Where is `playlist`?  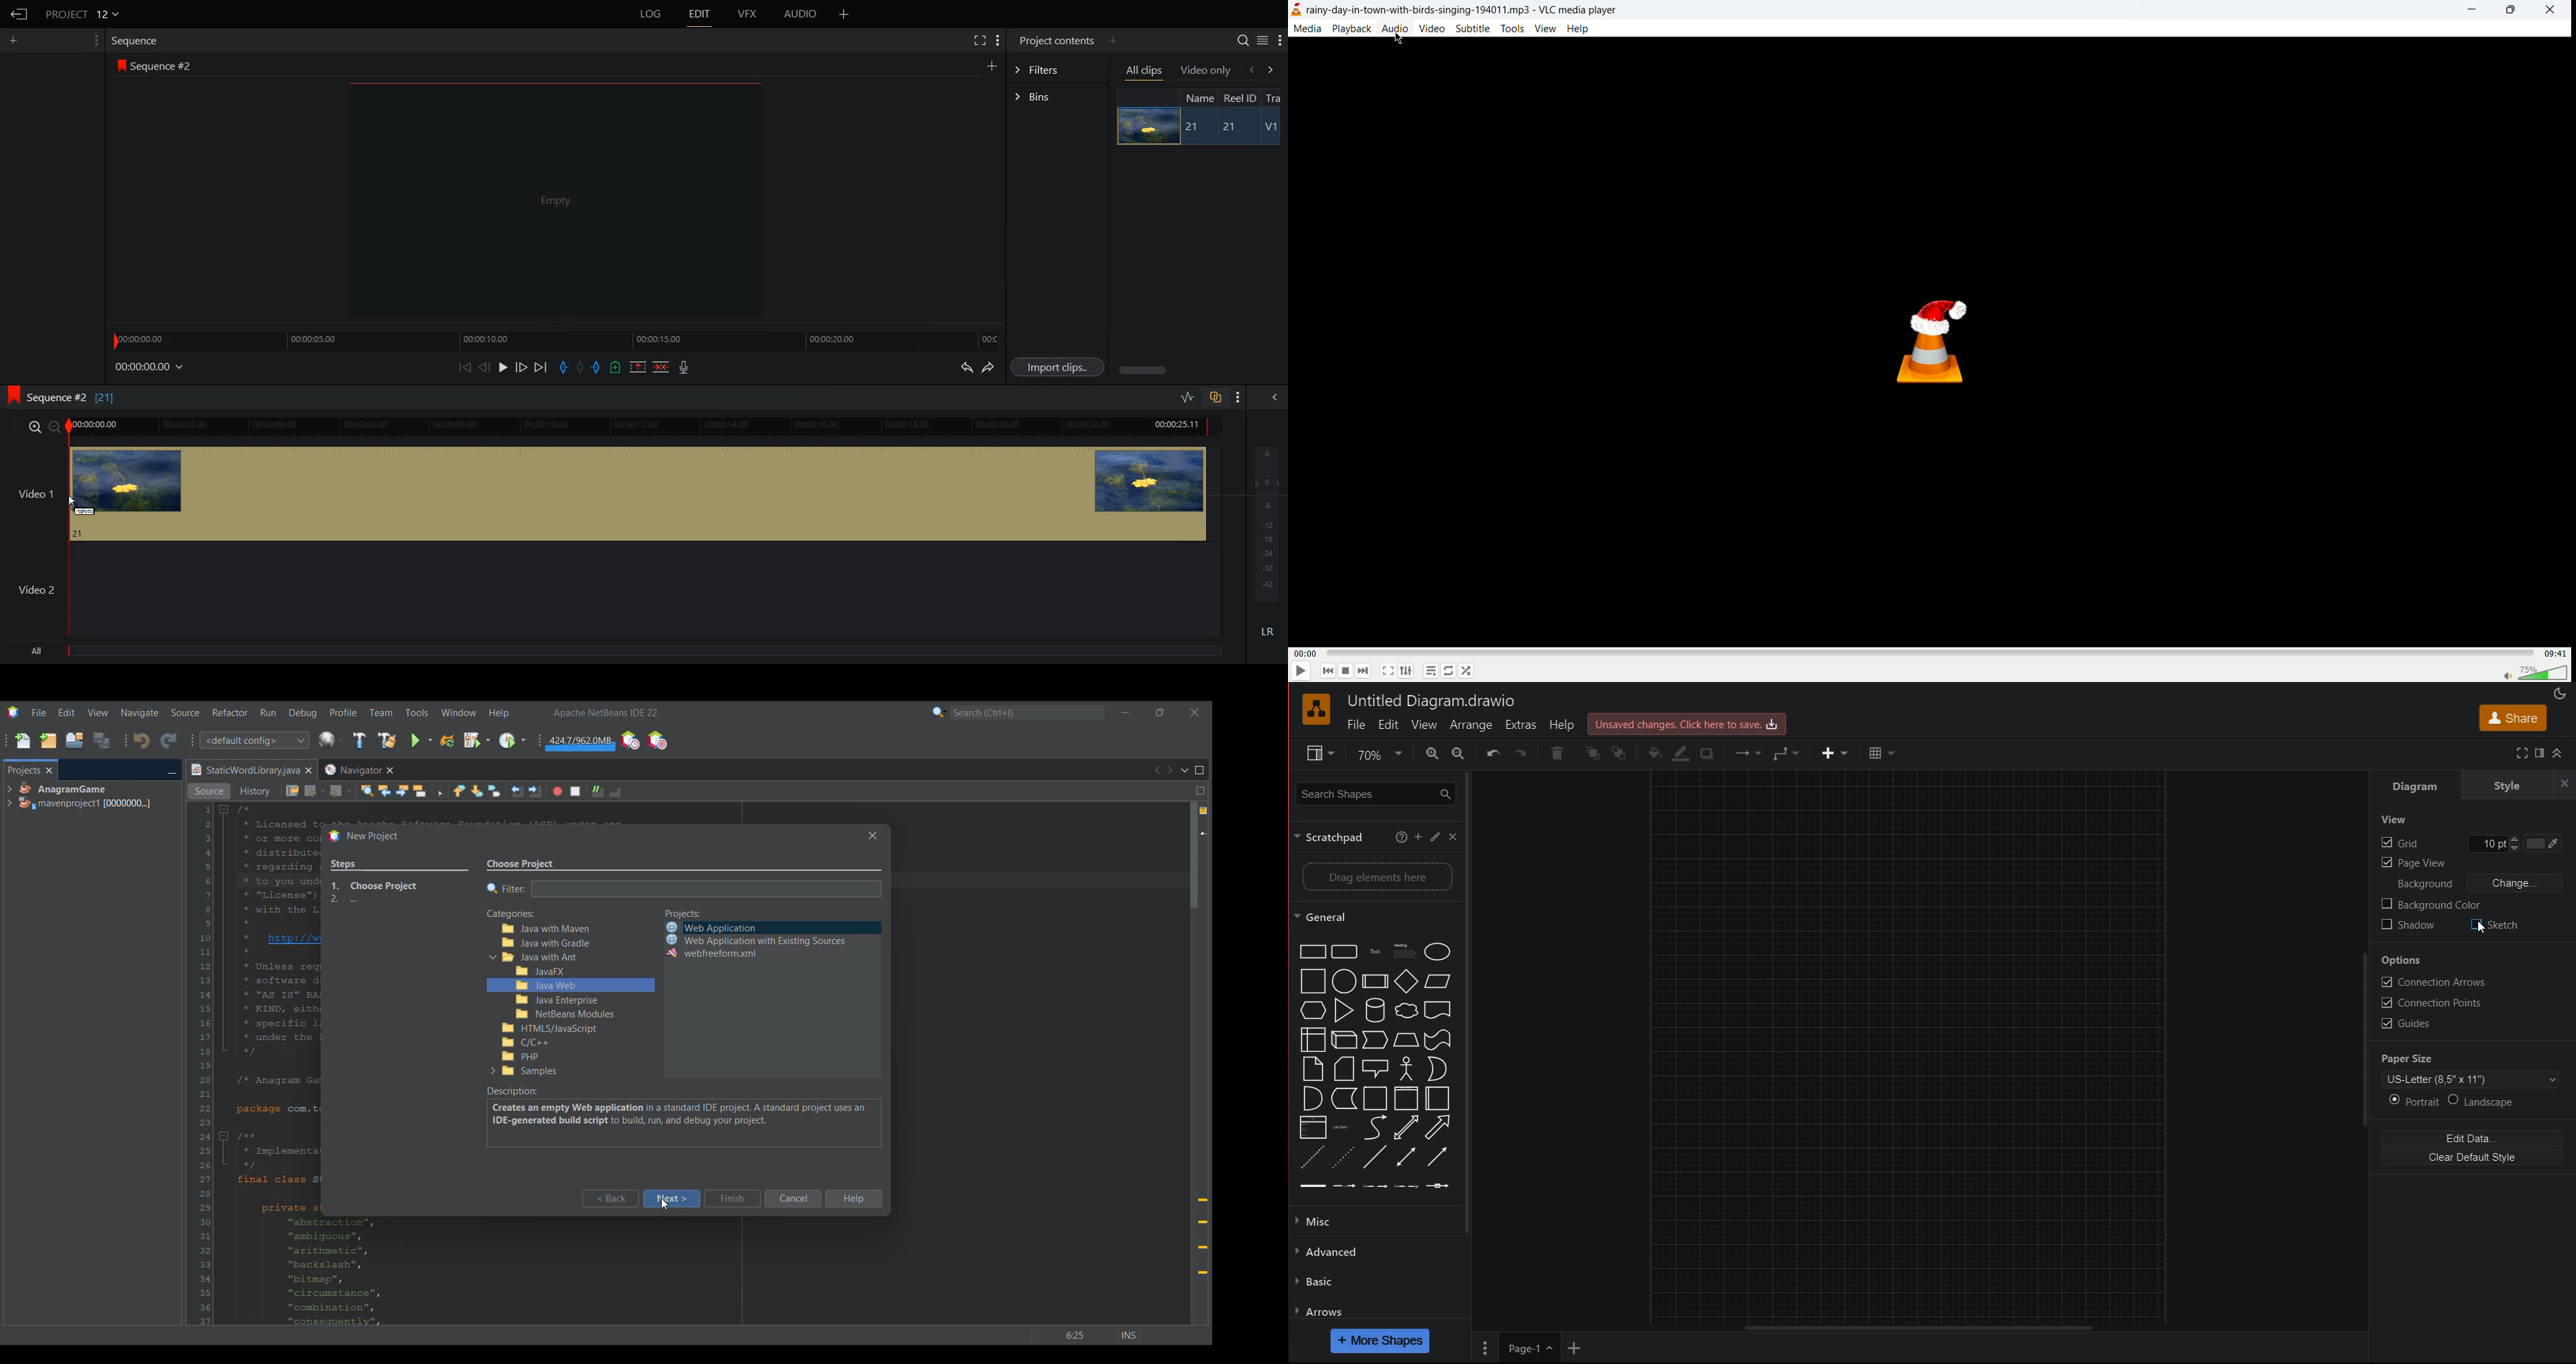
playlist is located at coordinates (1431, 673).